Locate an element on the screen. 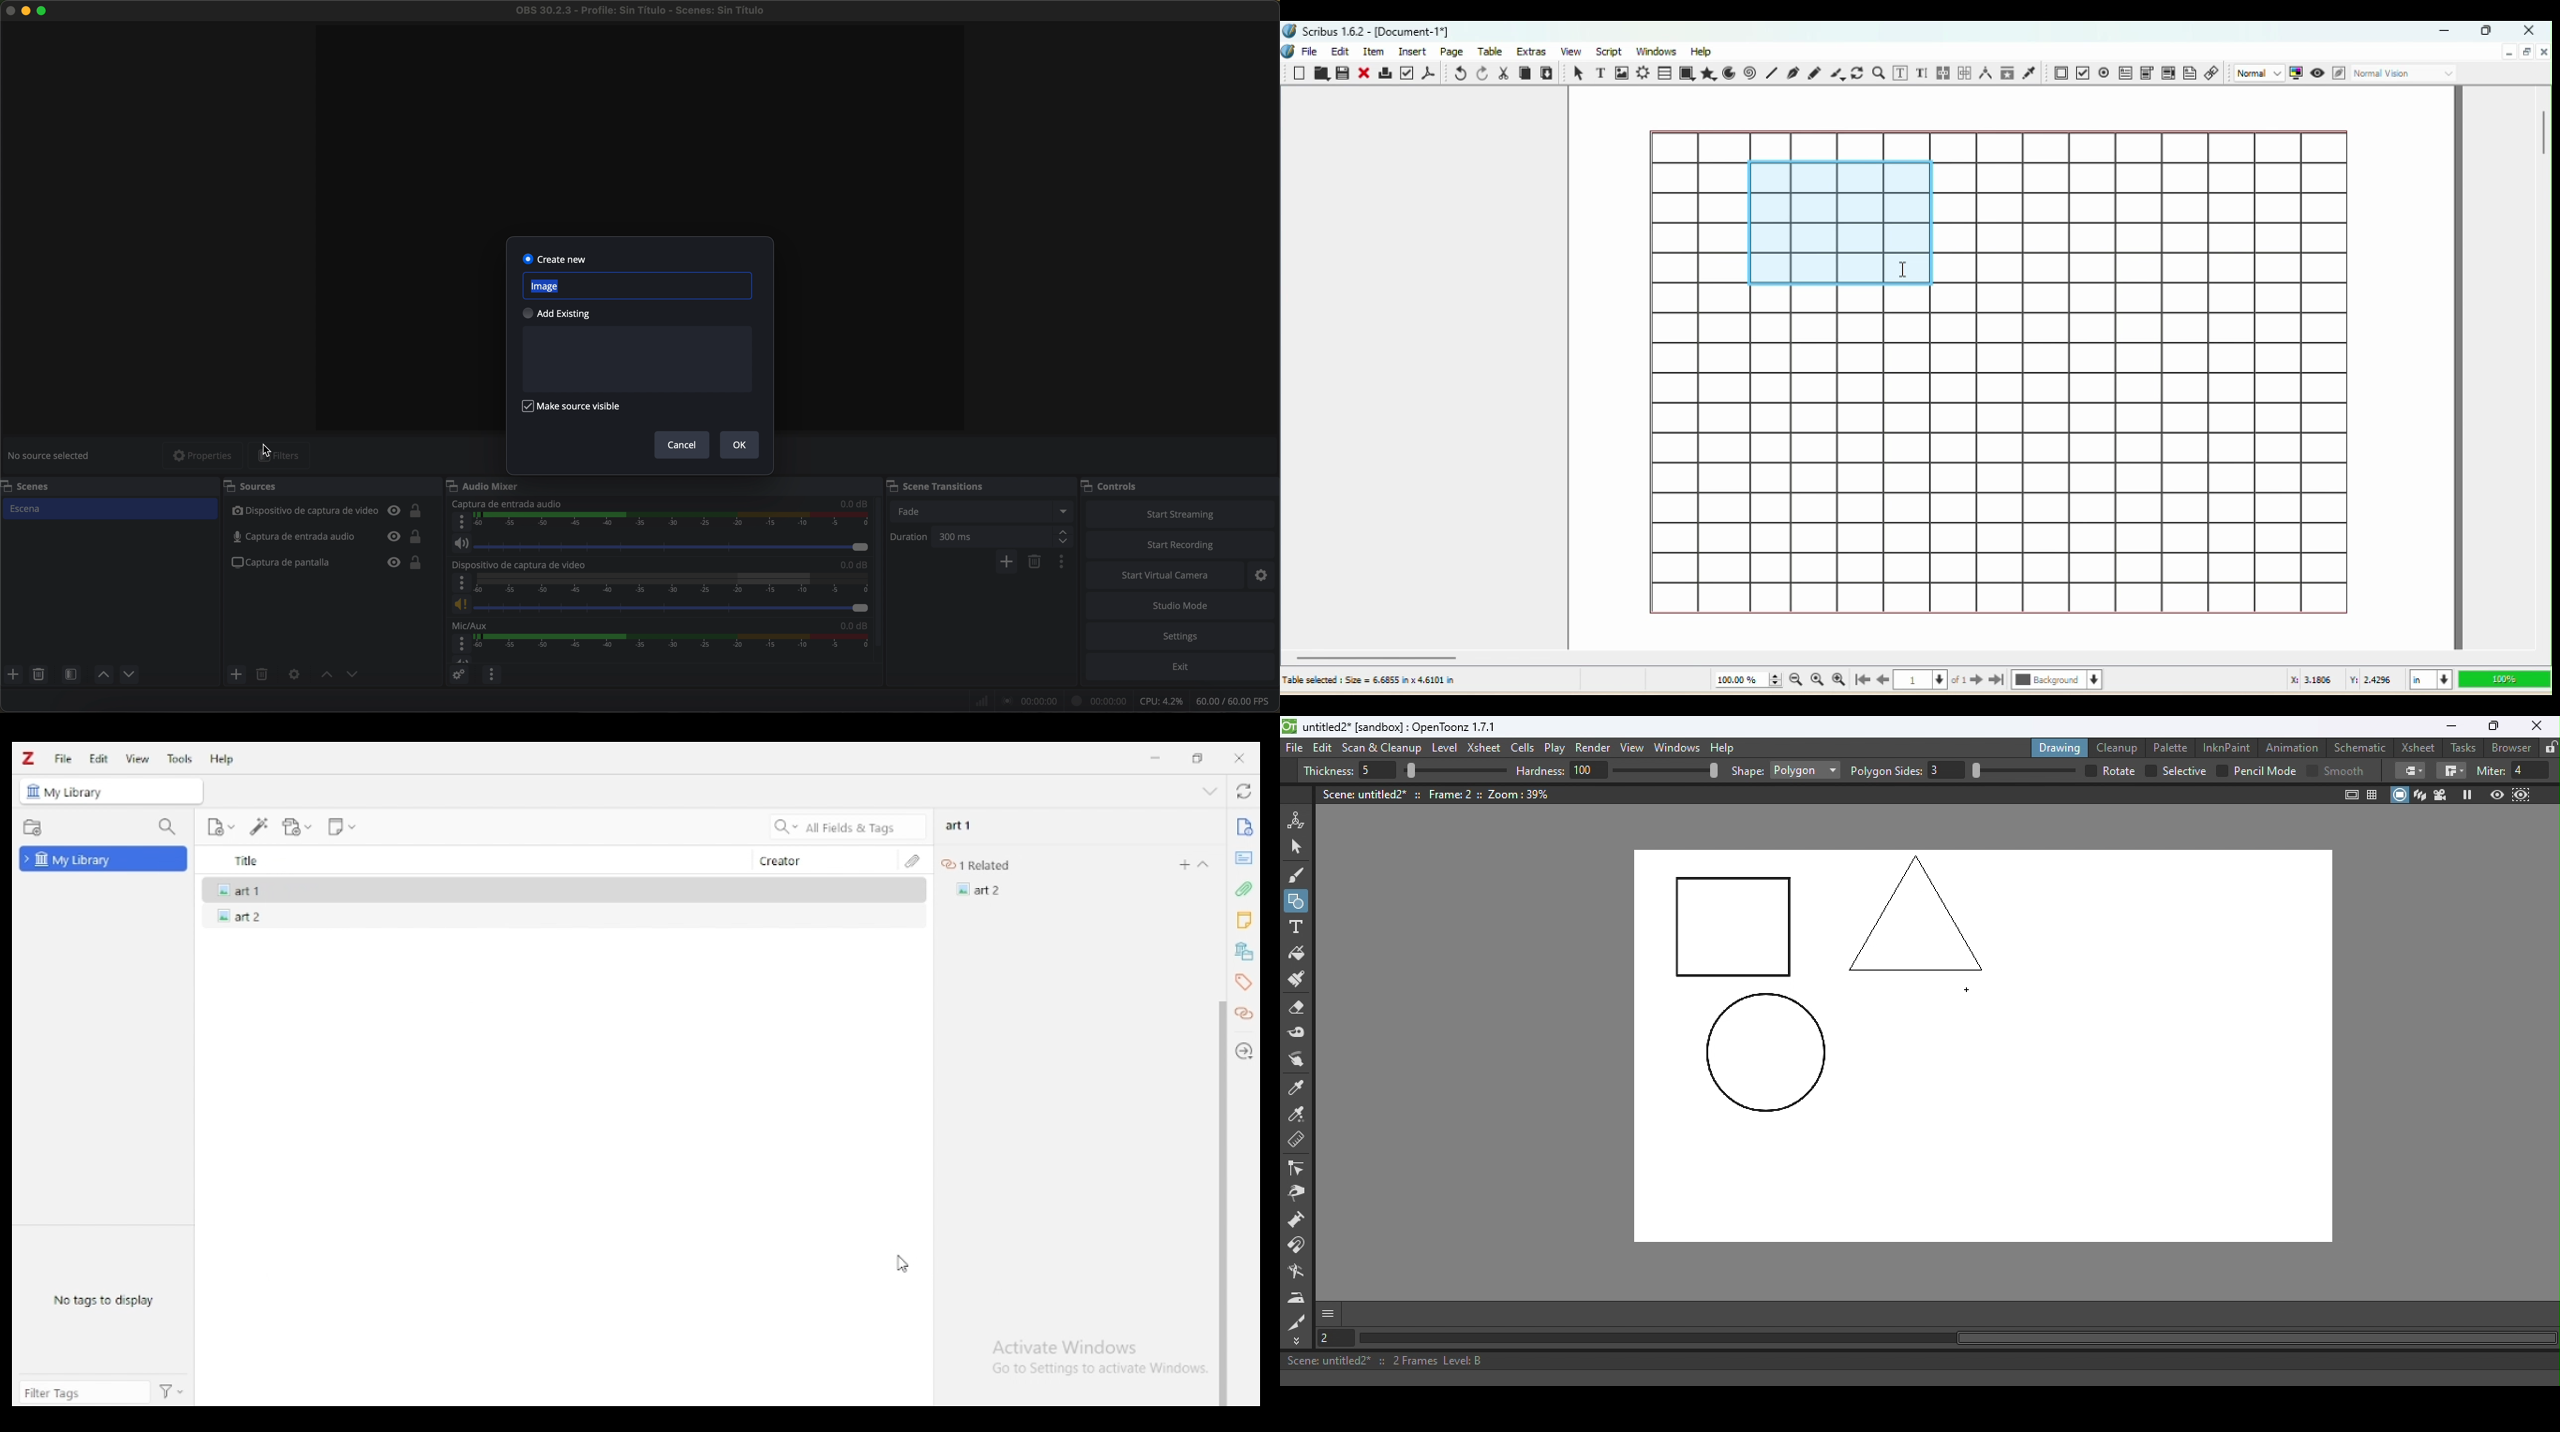 The height and width of the screenshot is (1456, 2576). New is located at coordinates (1301, 74).